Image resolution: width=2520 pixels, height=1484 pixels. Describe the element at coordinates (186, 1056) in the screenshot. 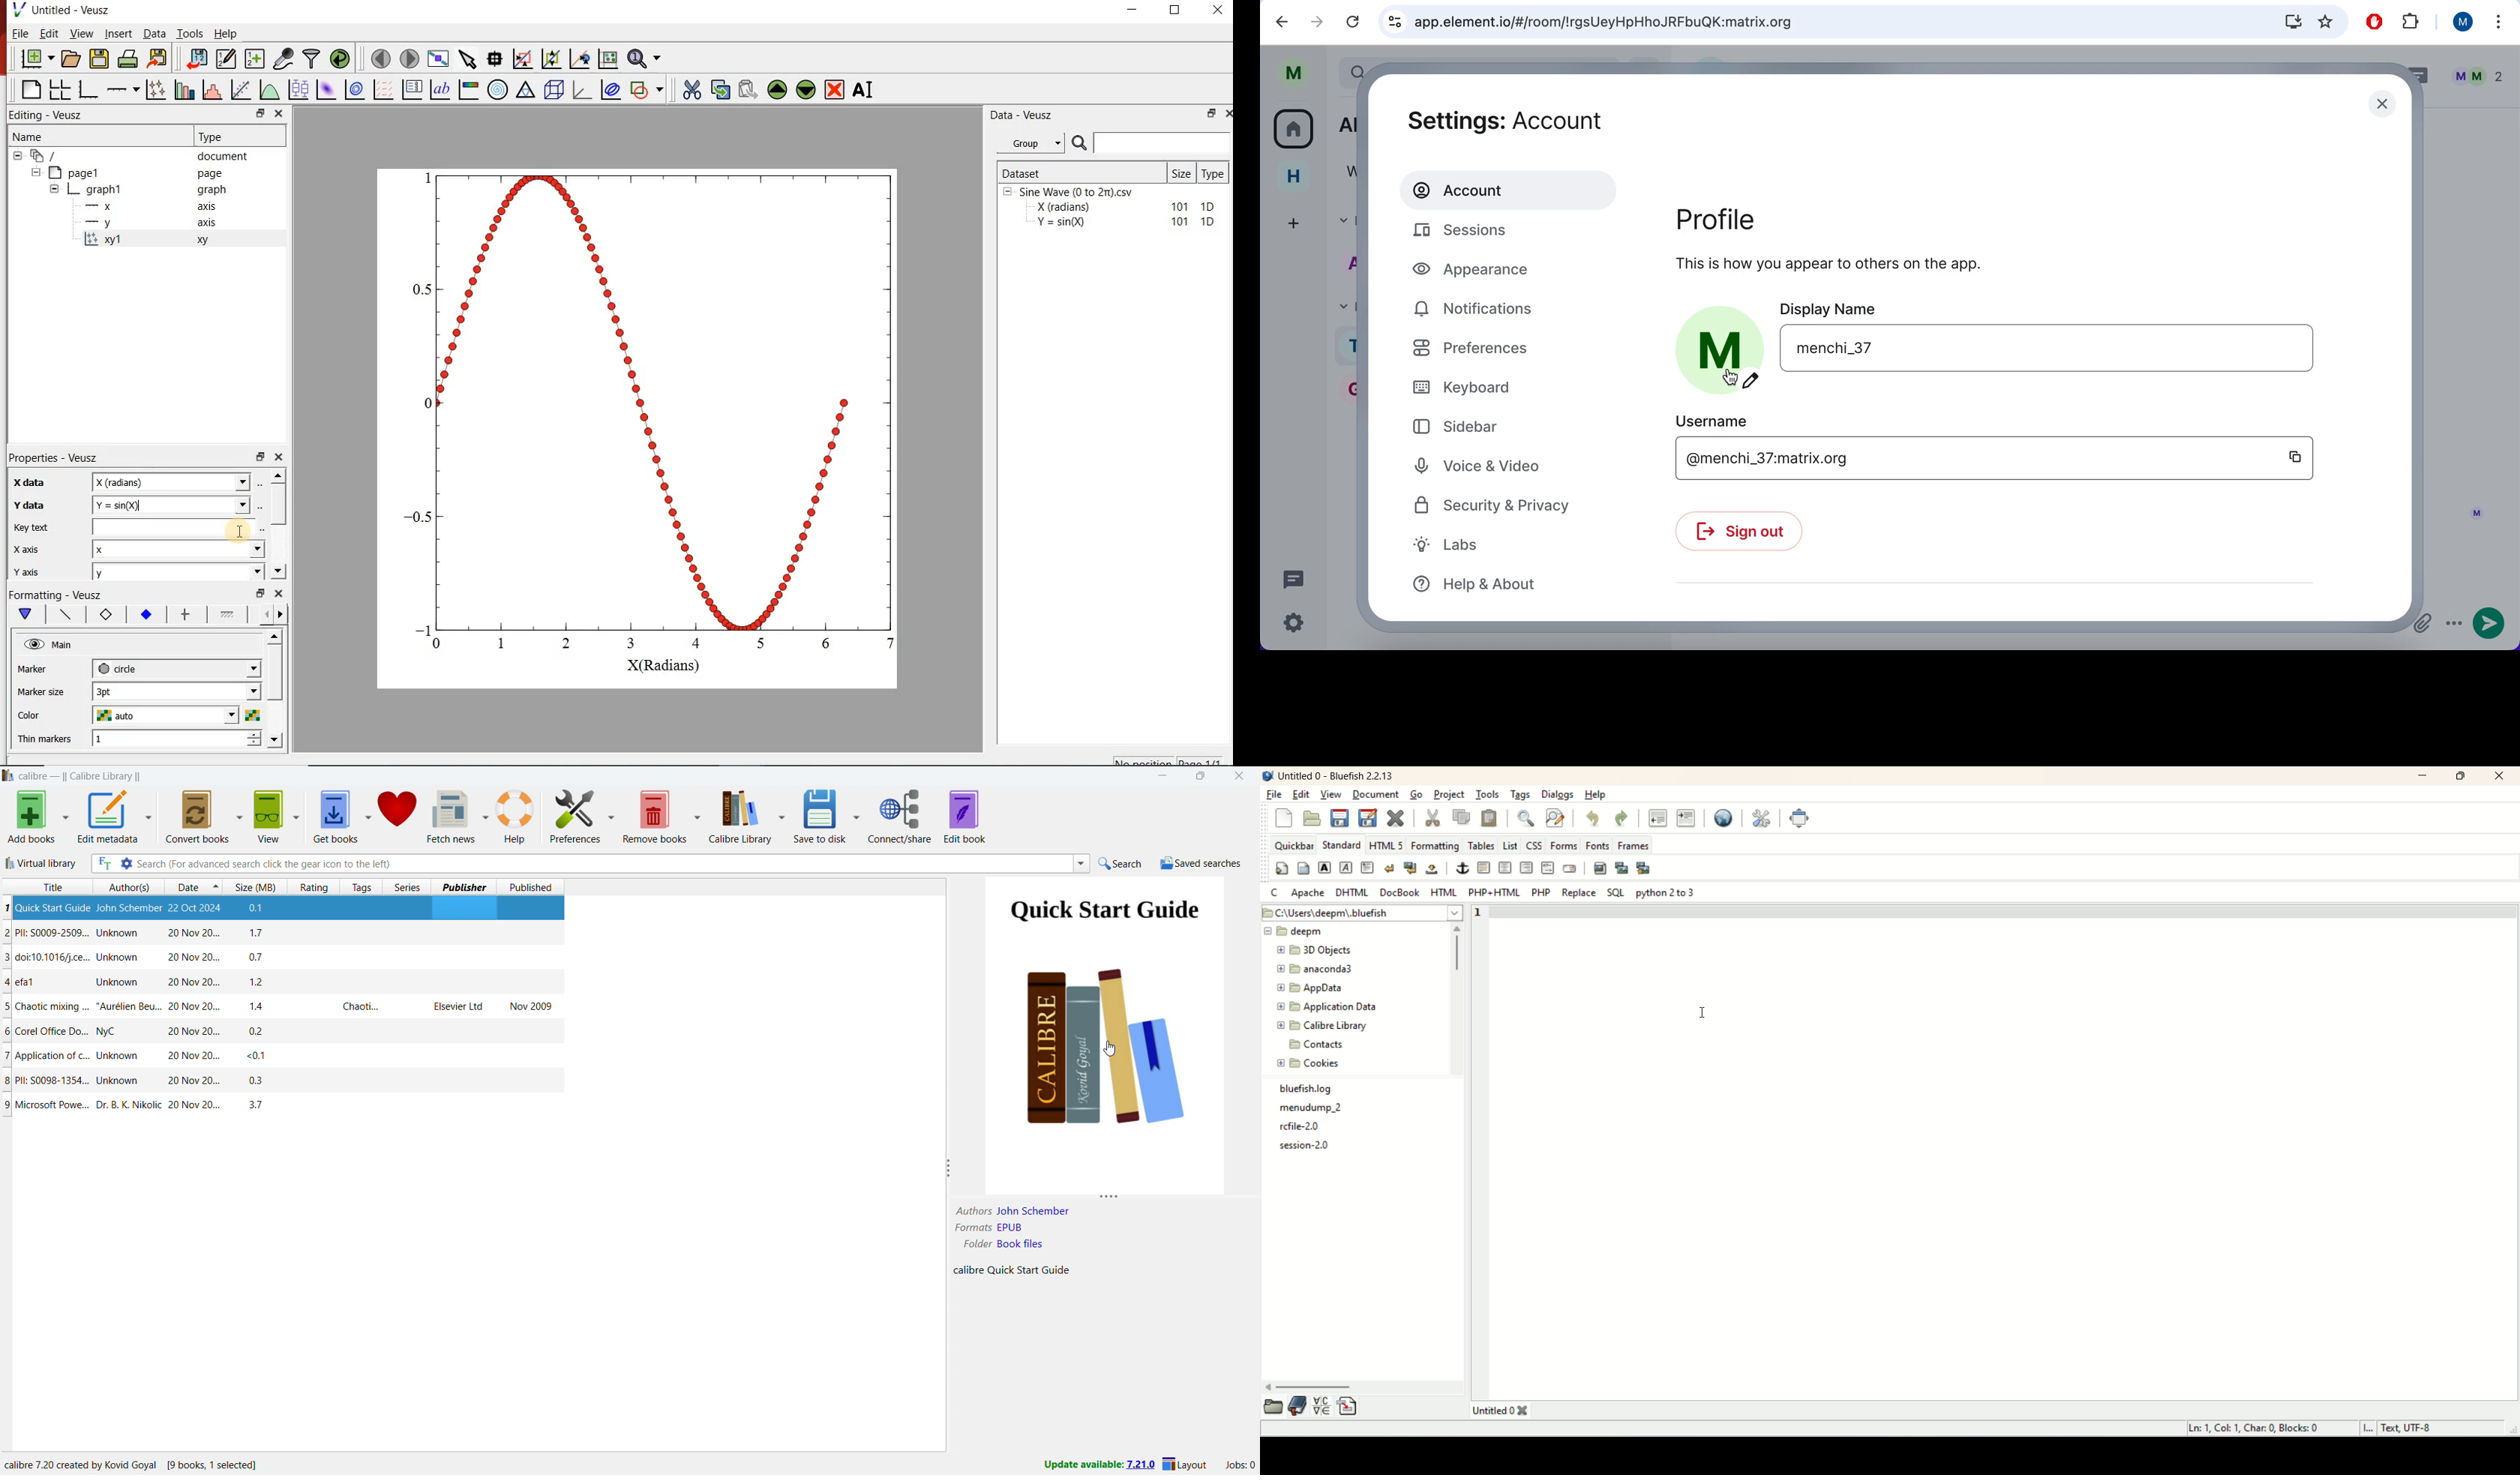

I see `20 Nov 20..` at that location.